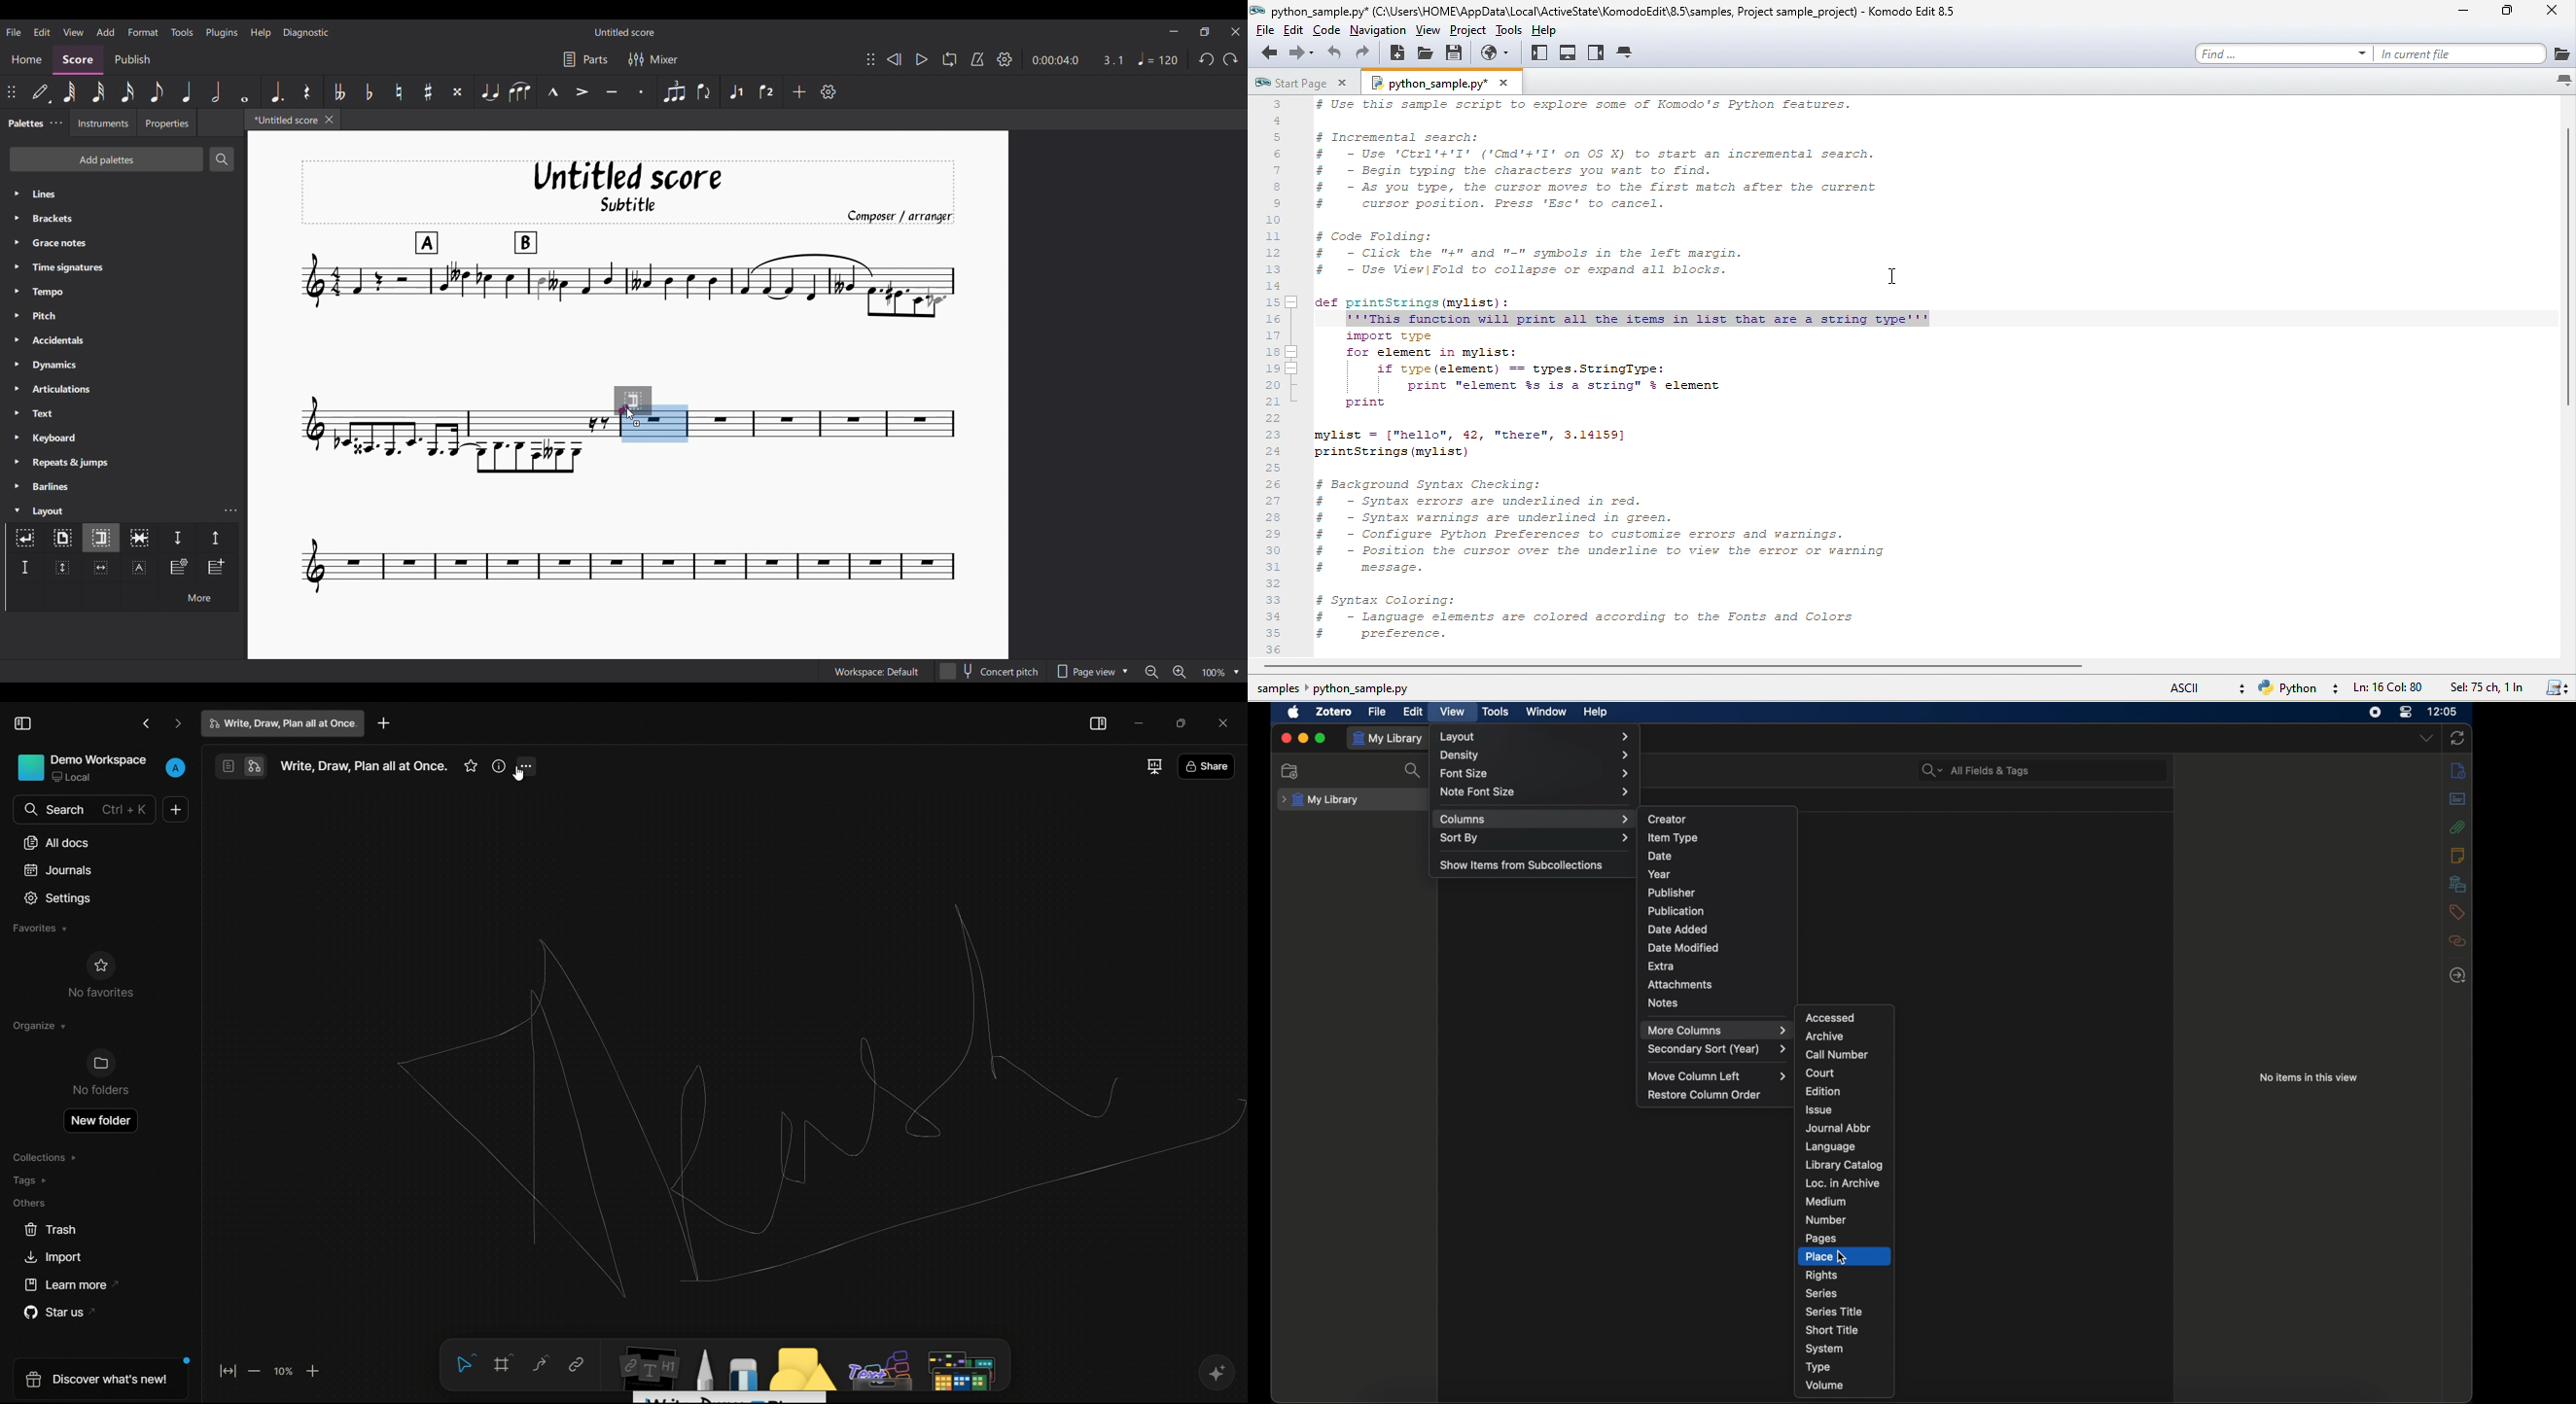 The width and height of the screenshot is (2576, 1428). What do you see at coordinates (139, 538) in the screenshot?
I see `Keep measures on the same system` at bounding box center [139, 538].